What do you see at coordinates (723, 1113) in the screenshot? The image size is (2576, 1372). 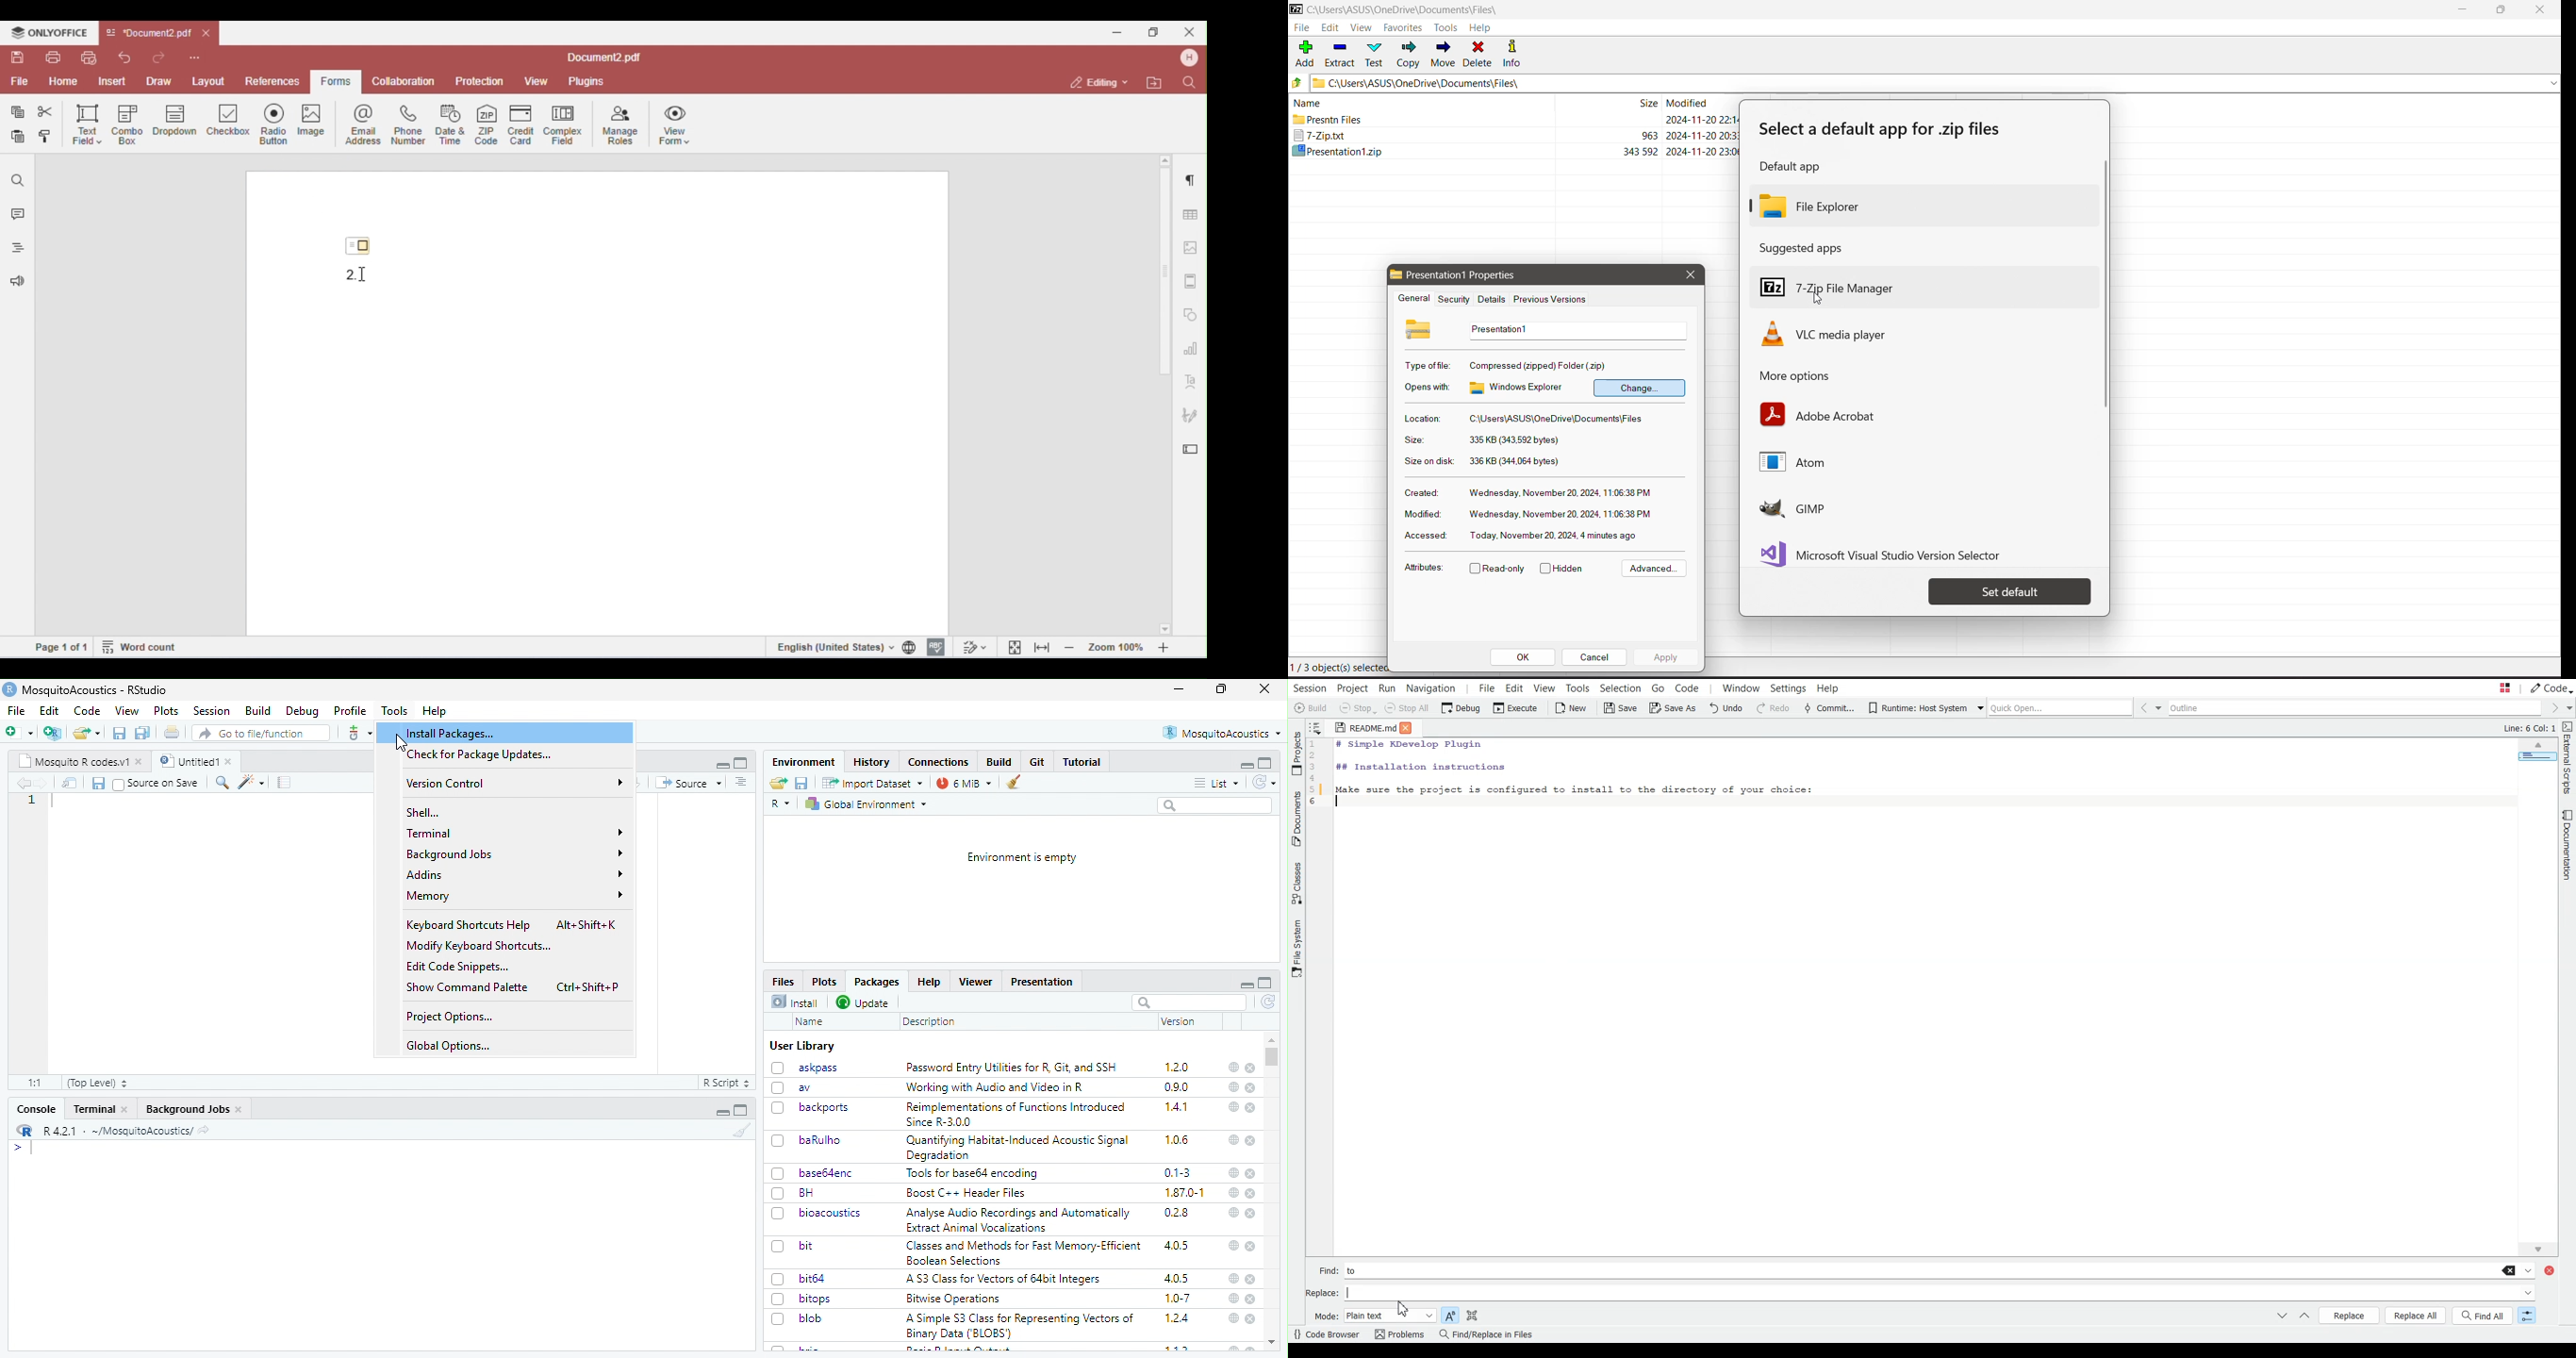 I see `minimise` at bounding box center [723, 1113].